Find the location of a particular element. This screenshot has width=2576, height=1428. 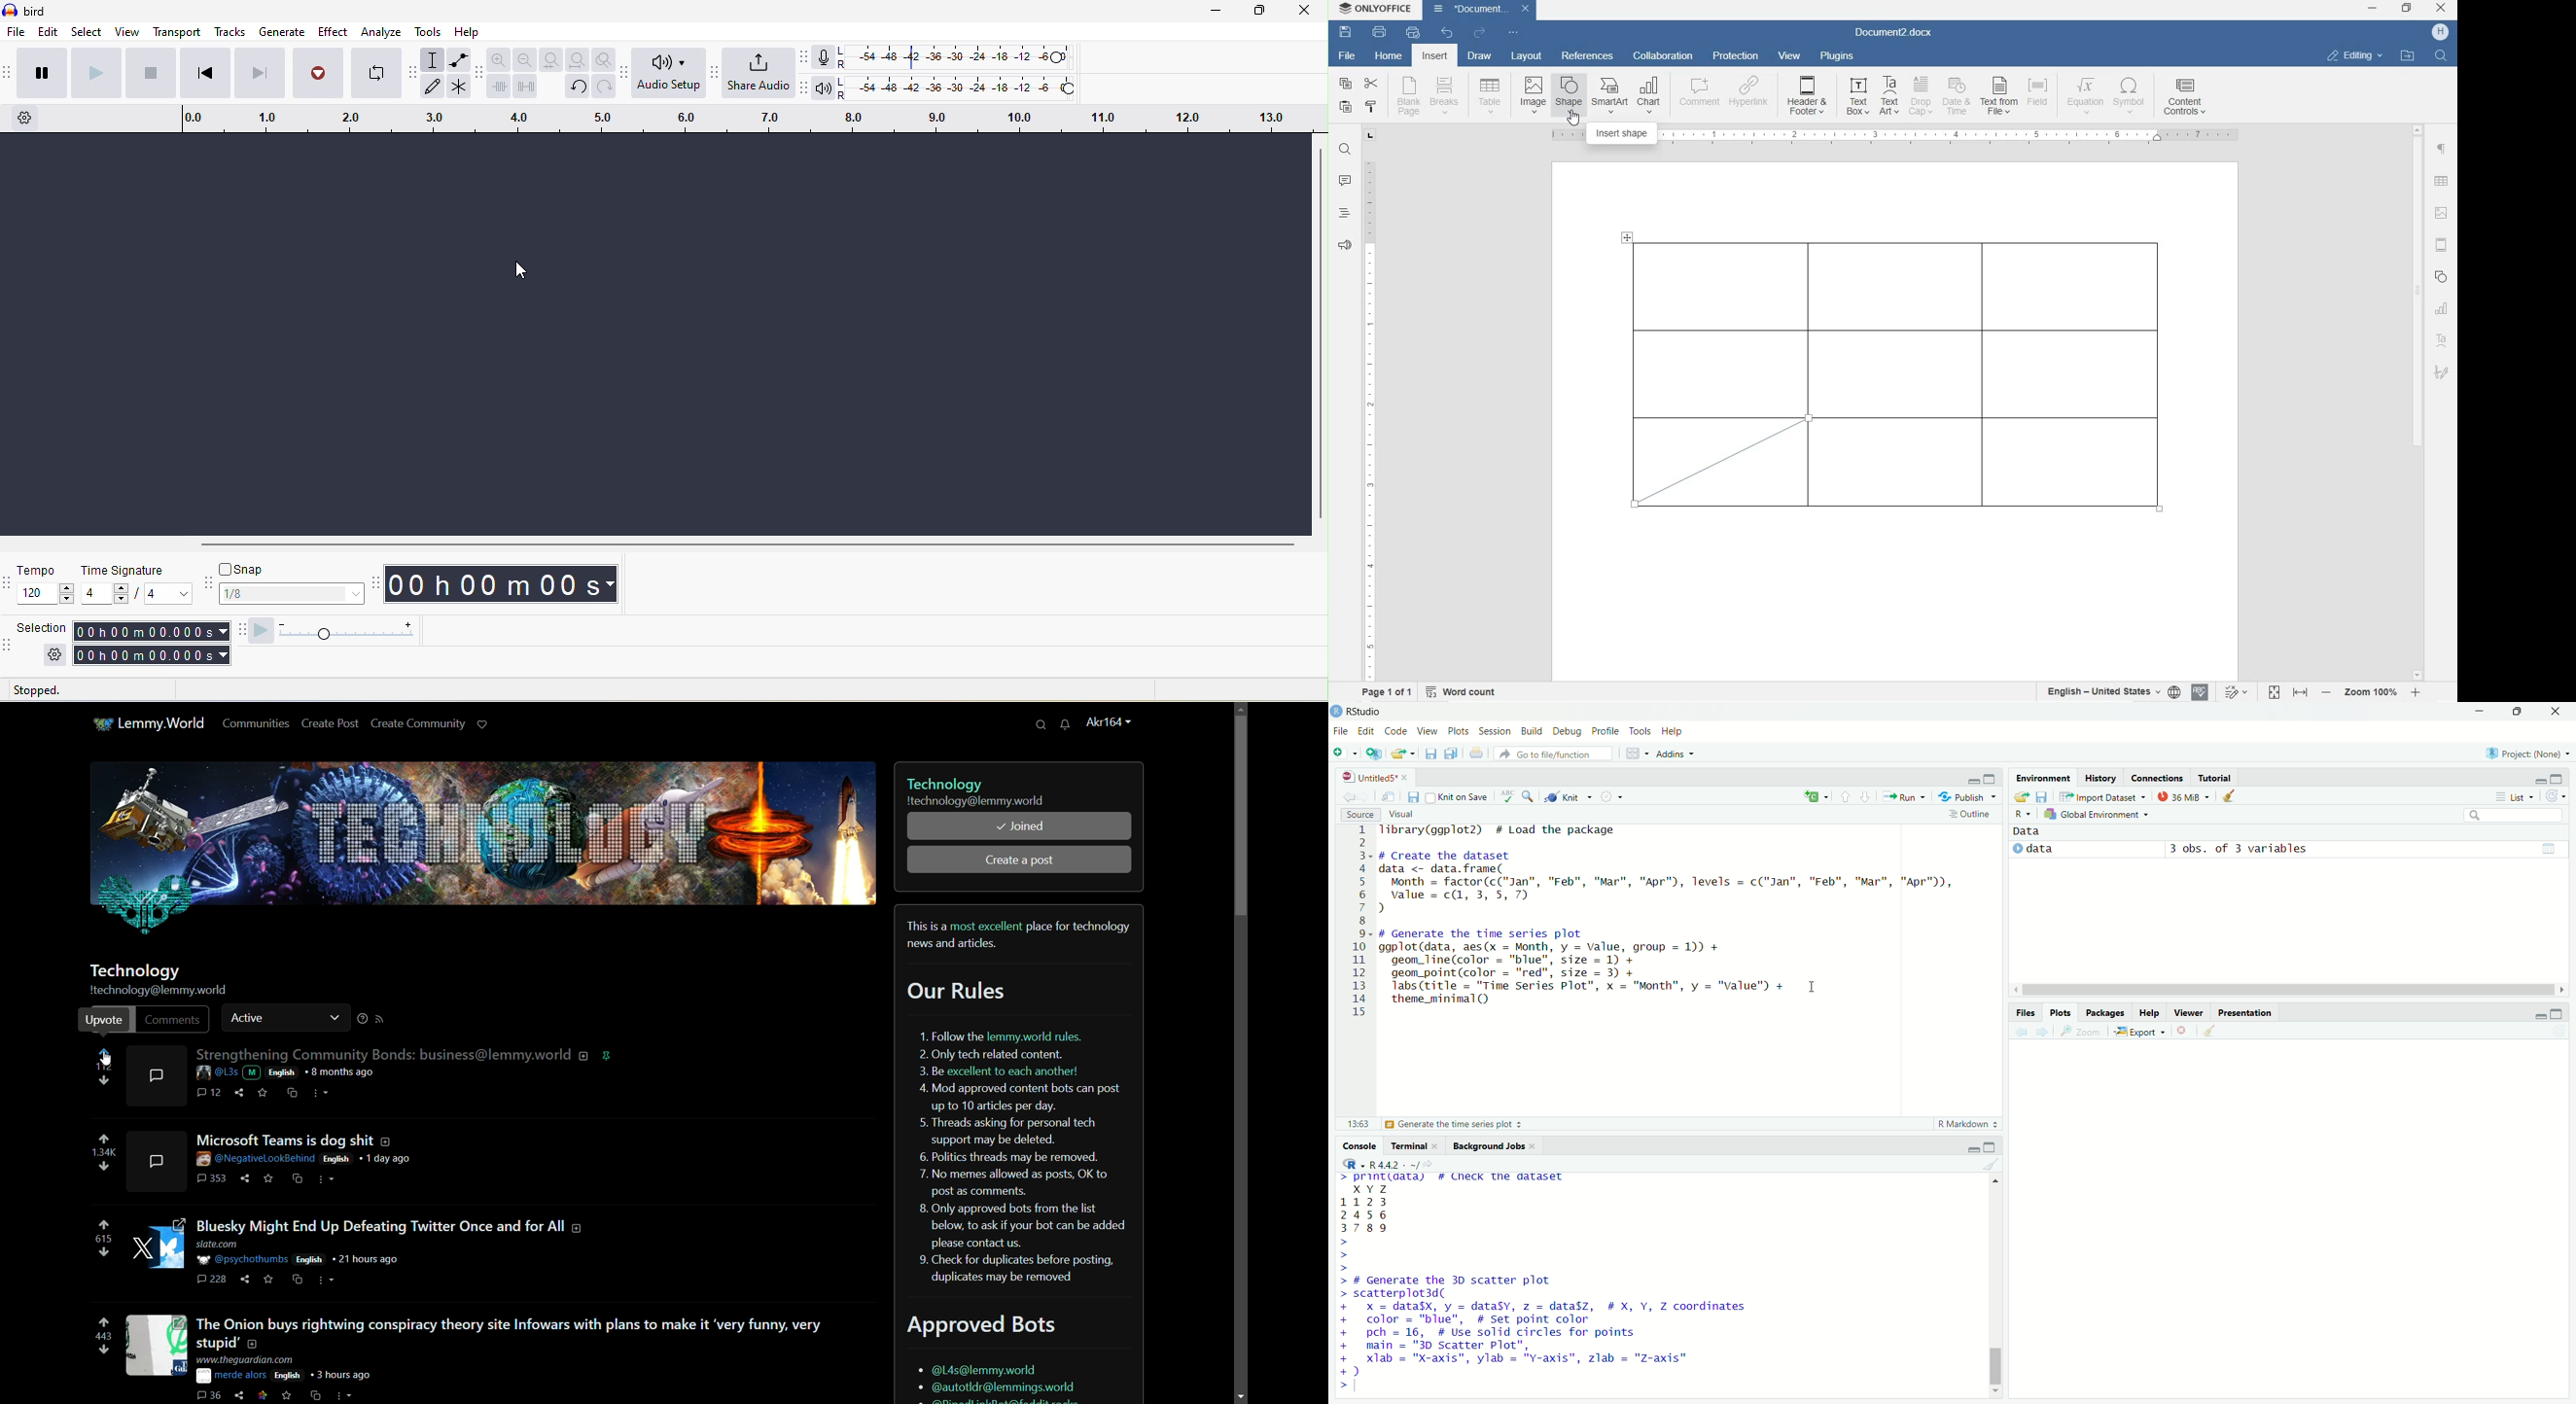

next plot is located at coordinates (2043, 1032).